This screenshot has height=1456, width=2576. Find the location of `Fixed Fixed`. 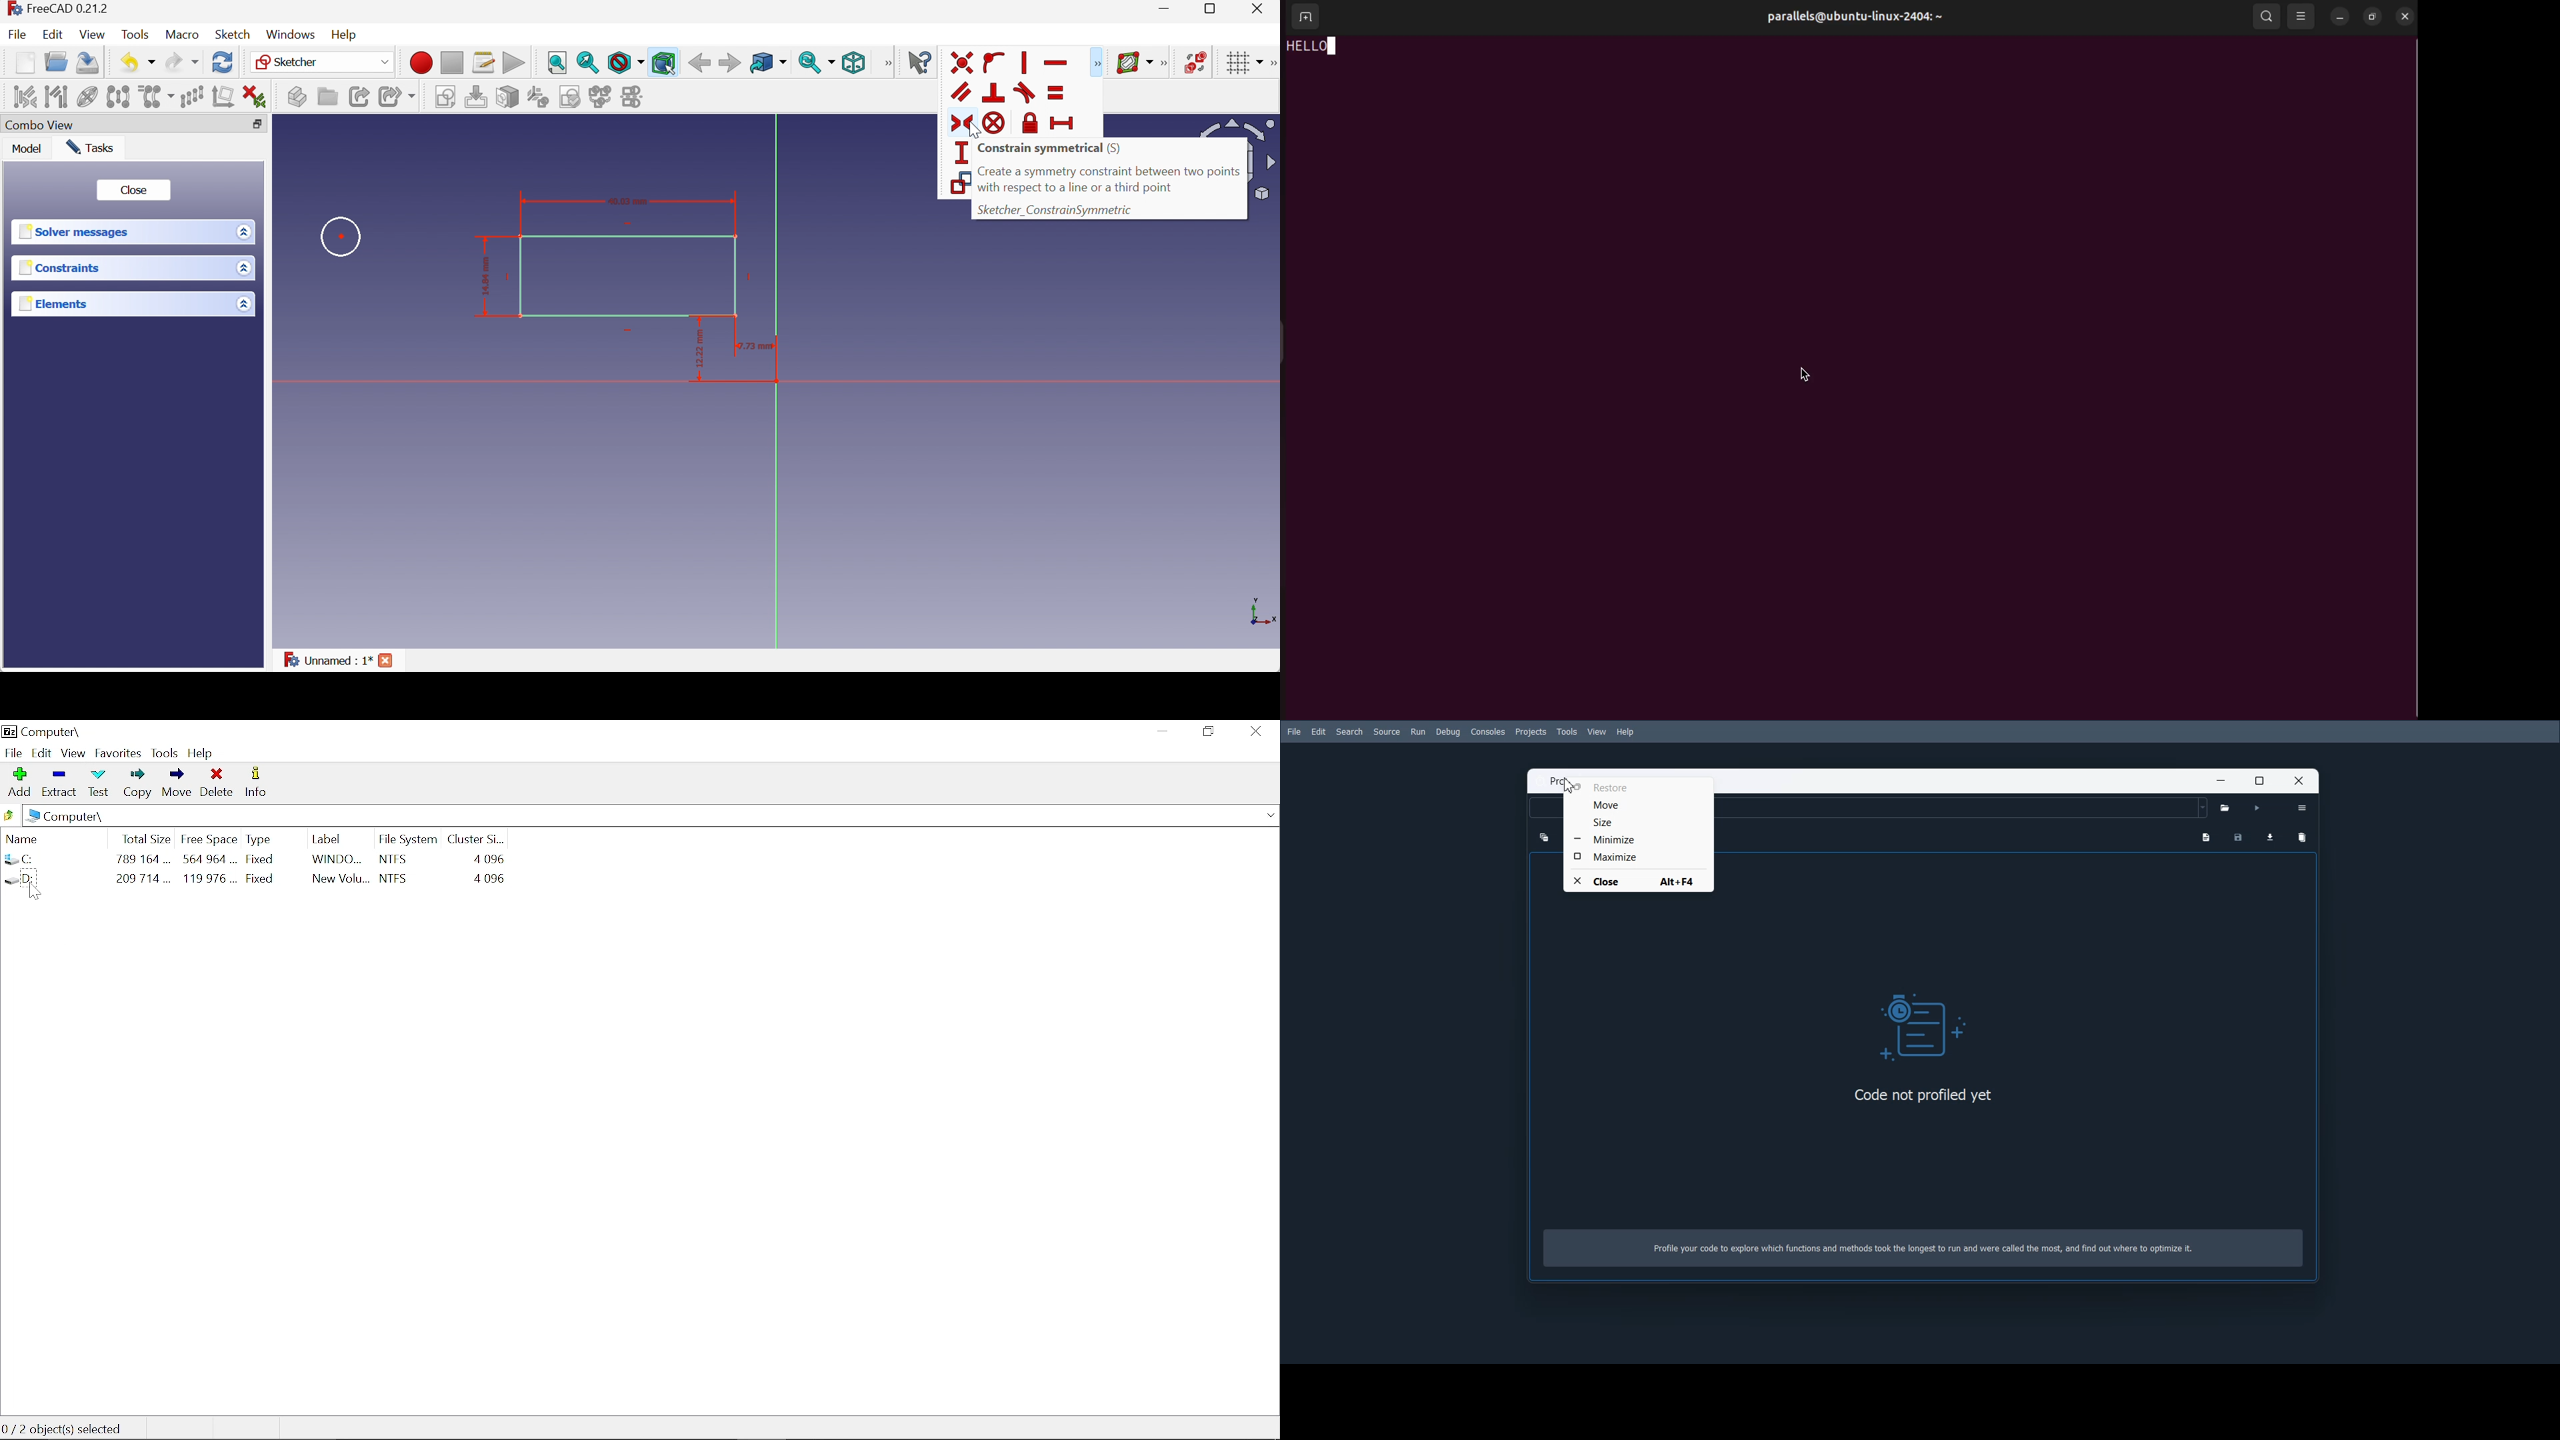

Fixed Fixed is located at coordinates (264, 868).